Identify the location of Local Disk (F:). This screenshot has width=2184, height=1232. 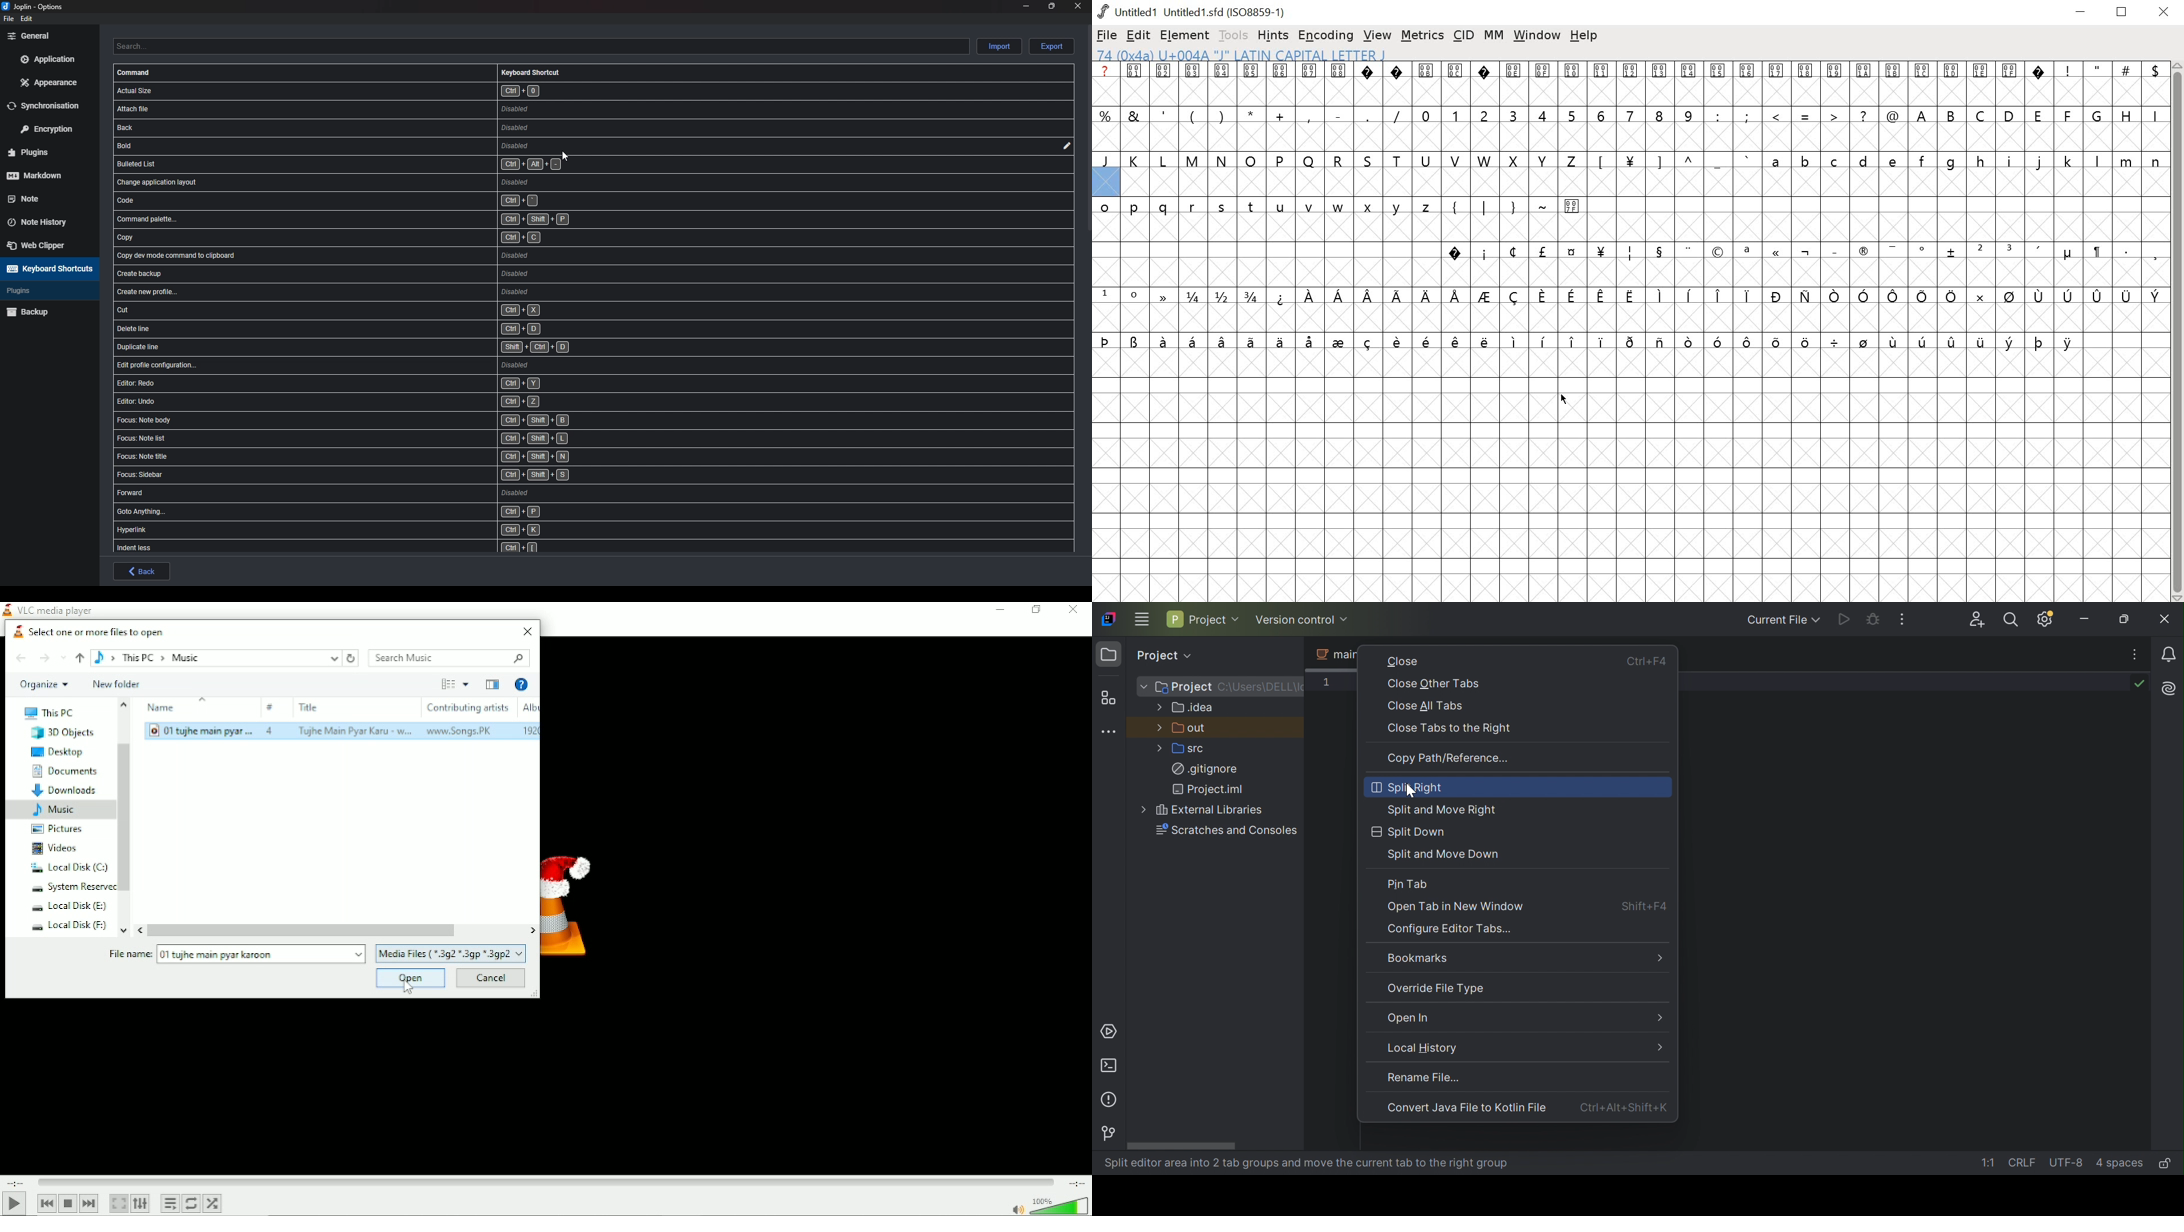
(68, 926).